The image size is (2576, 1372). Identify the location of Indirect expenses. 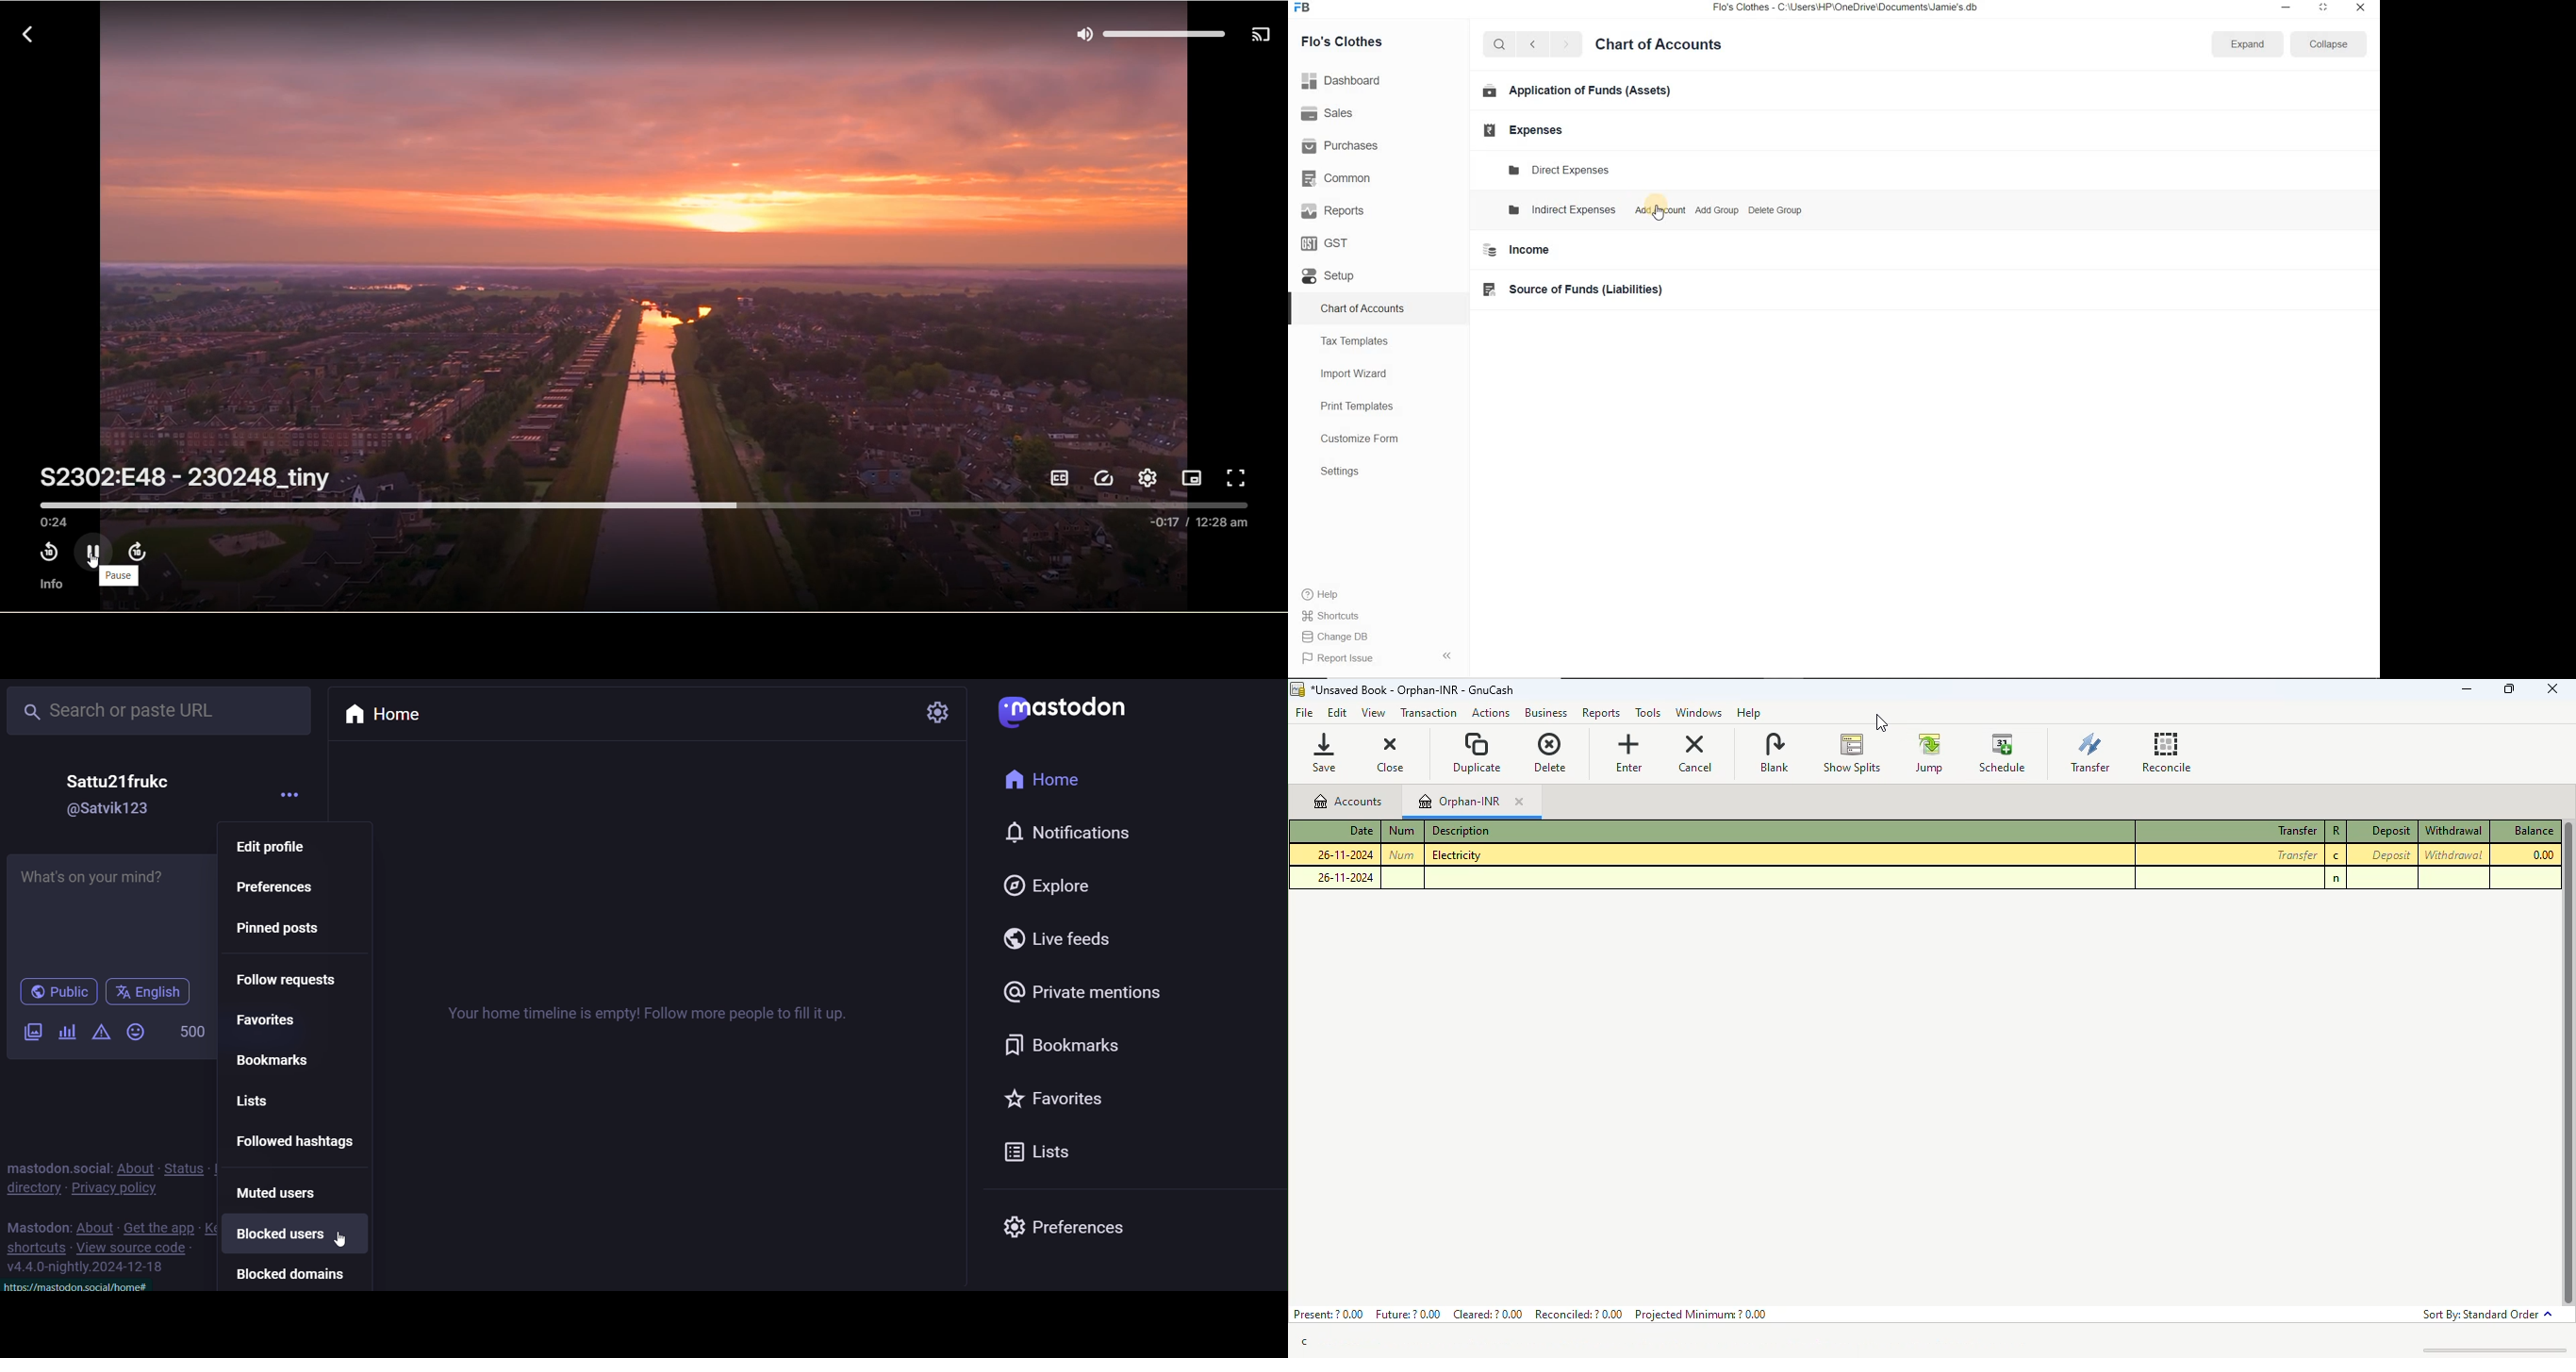
(1560, 211).